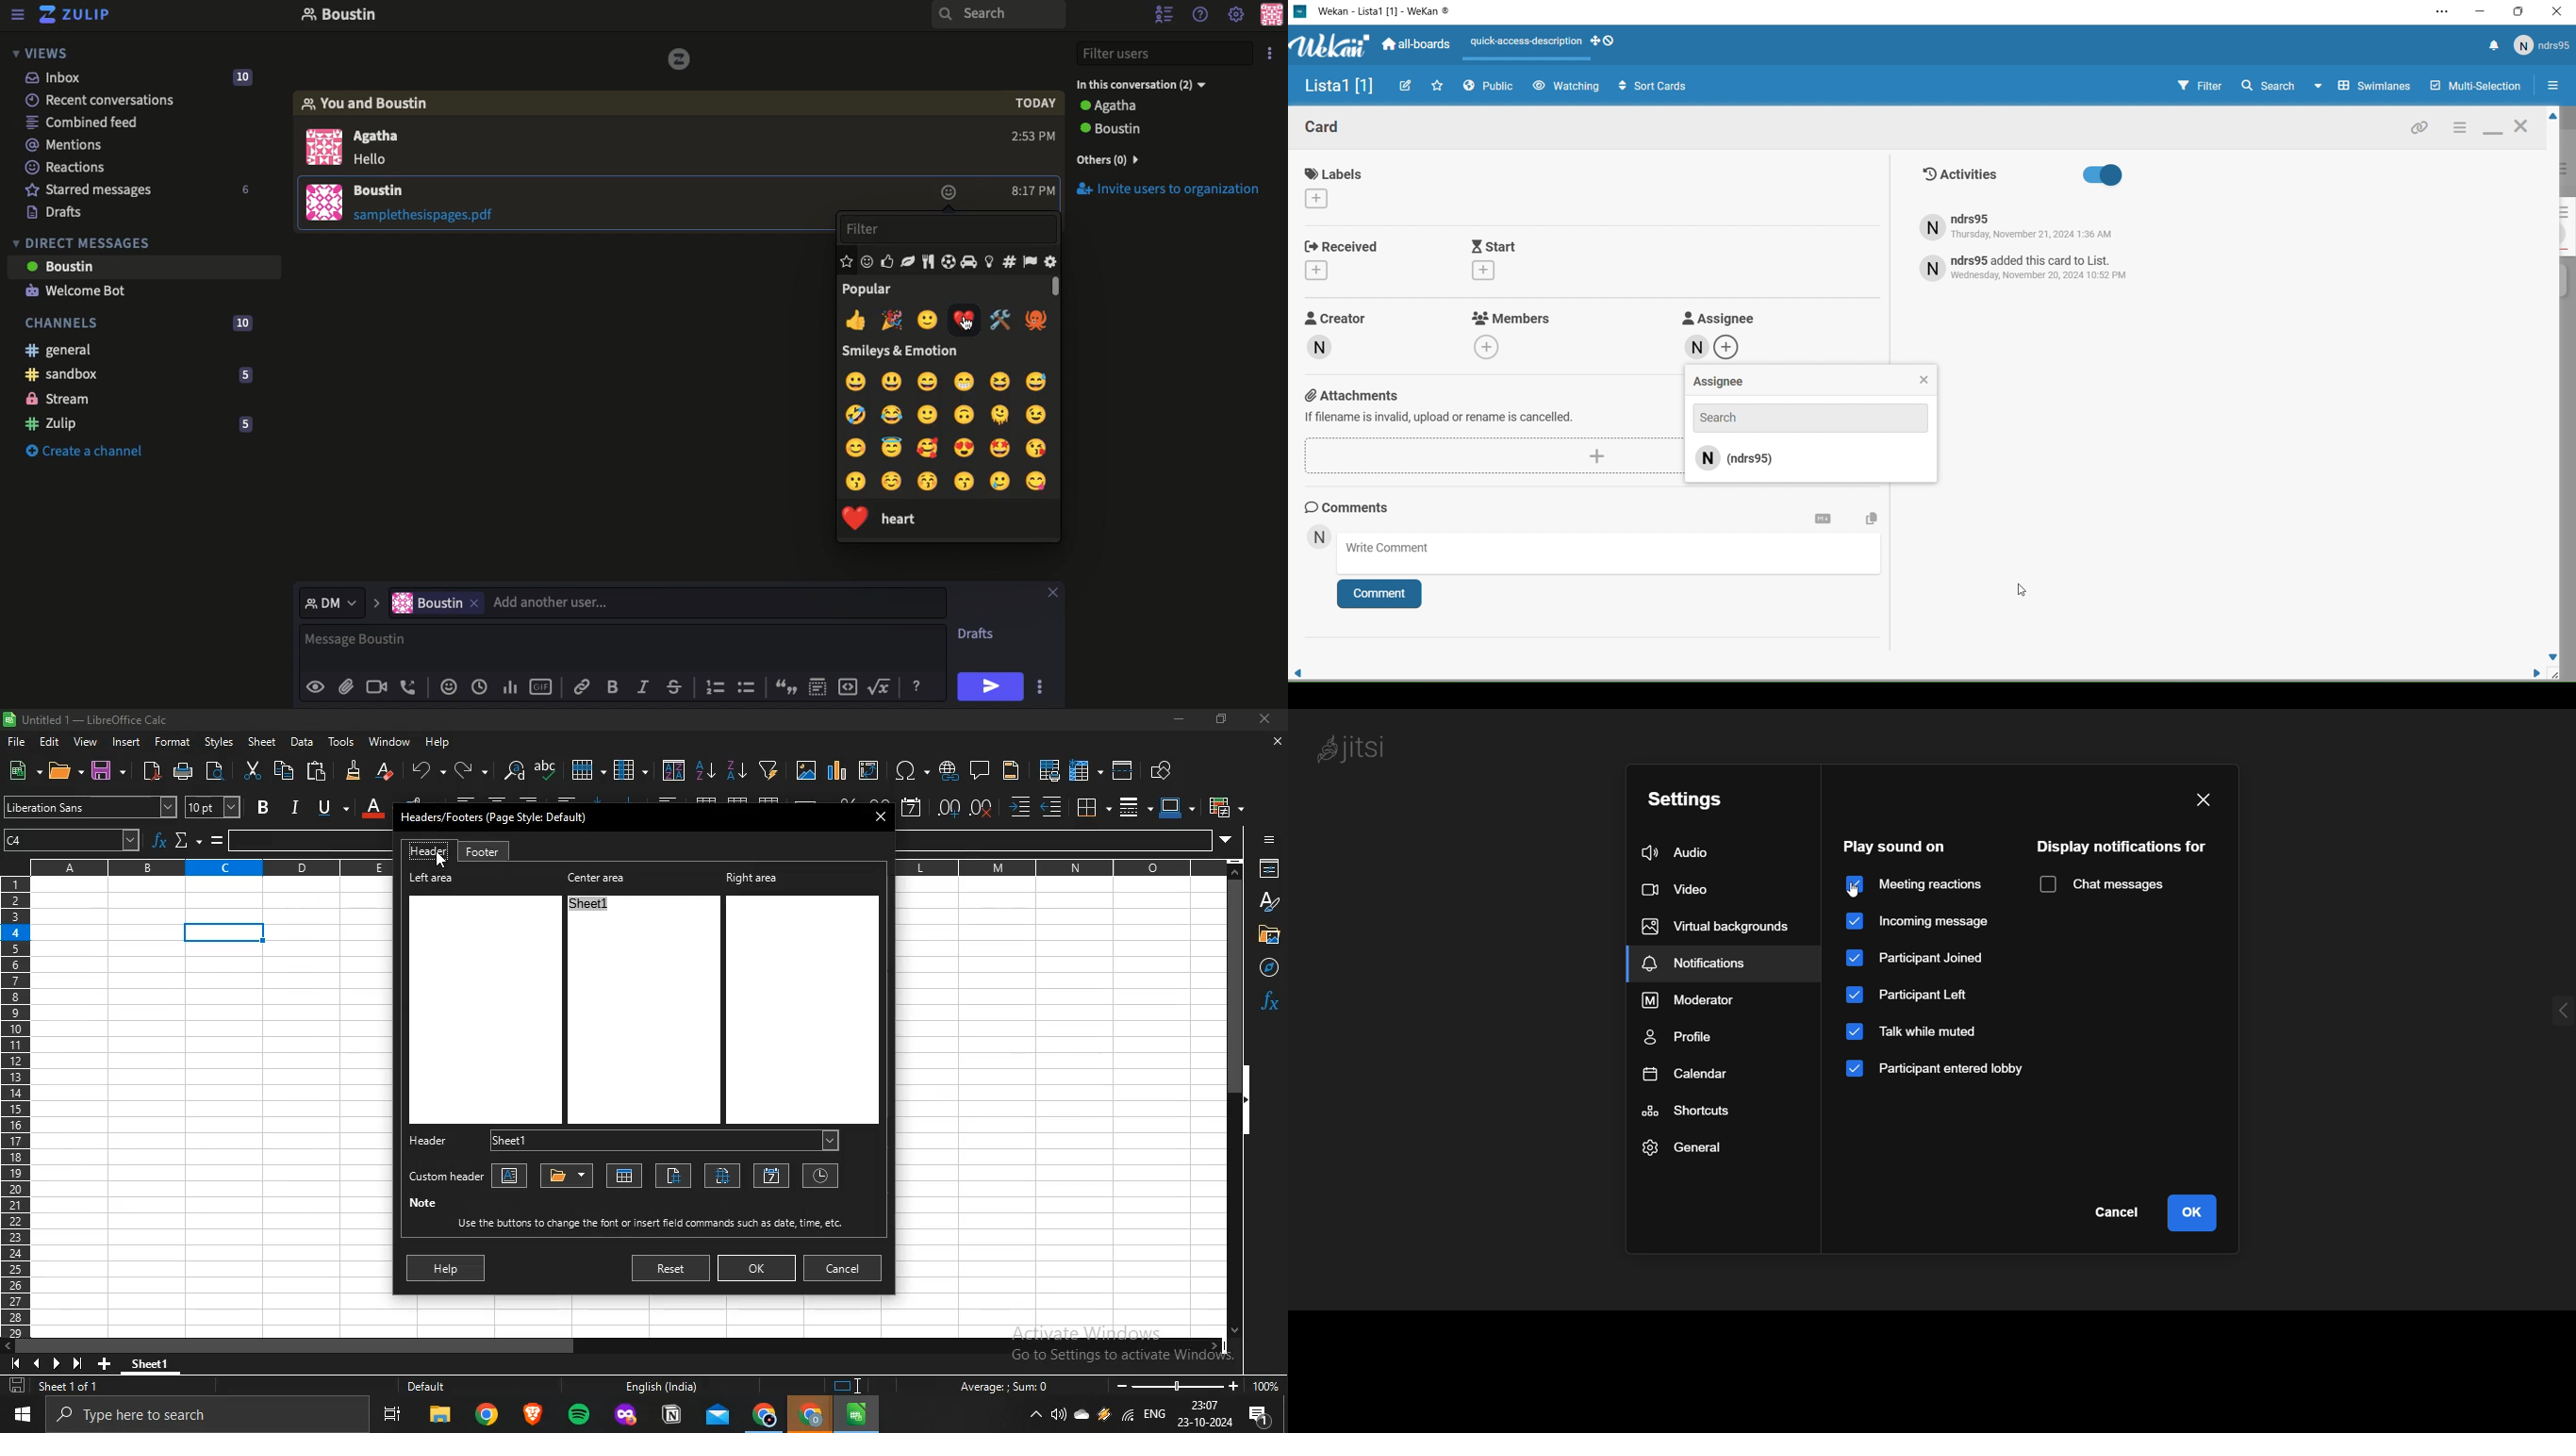 The height and width of the screenshot is (1456, 2576). Describe the element at coordinates (440, 1418) in the screenshot. I see `file explorer` at that location.